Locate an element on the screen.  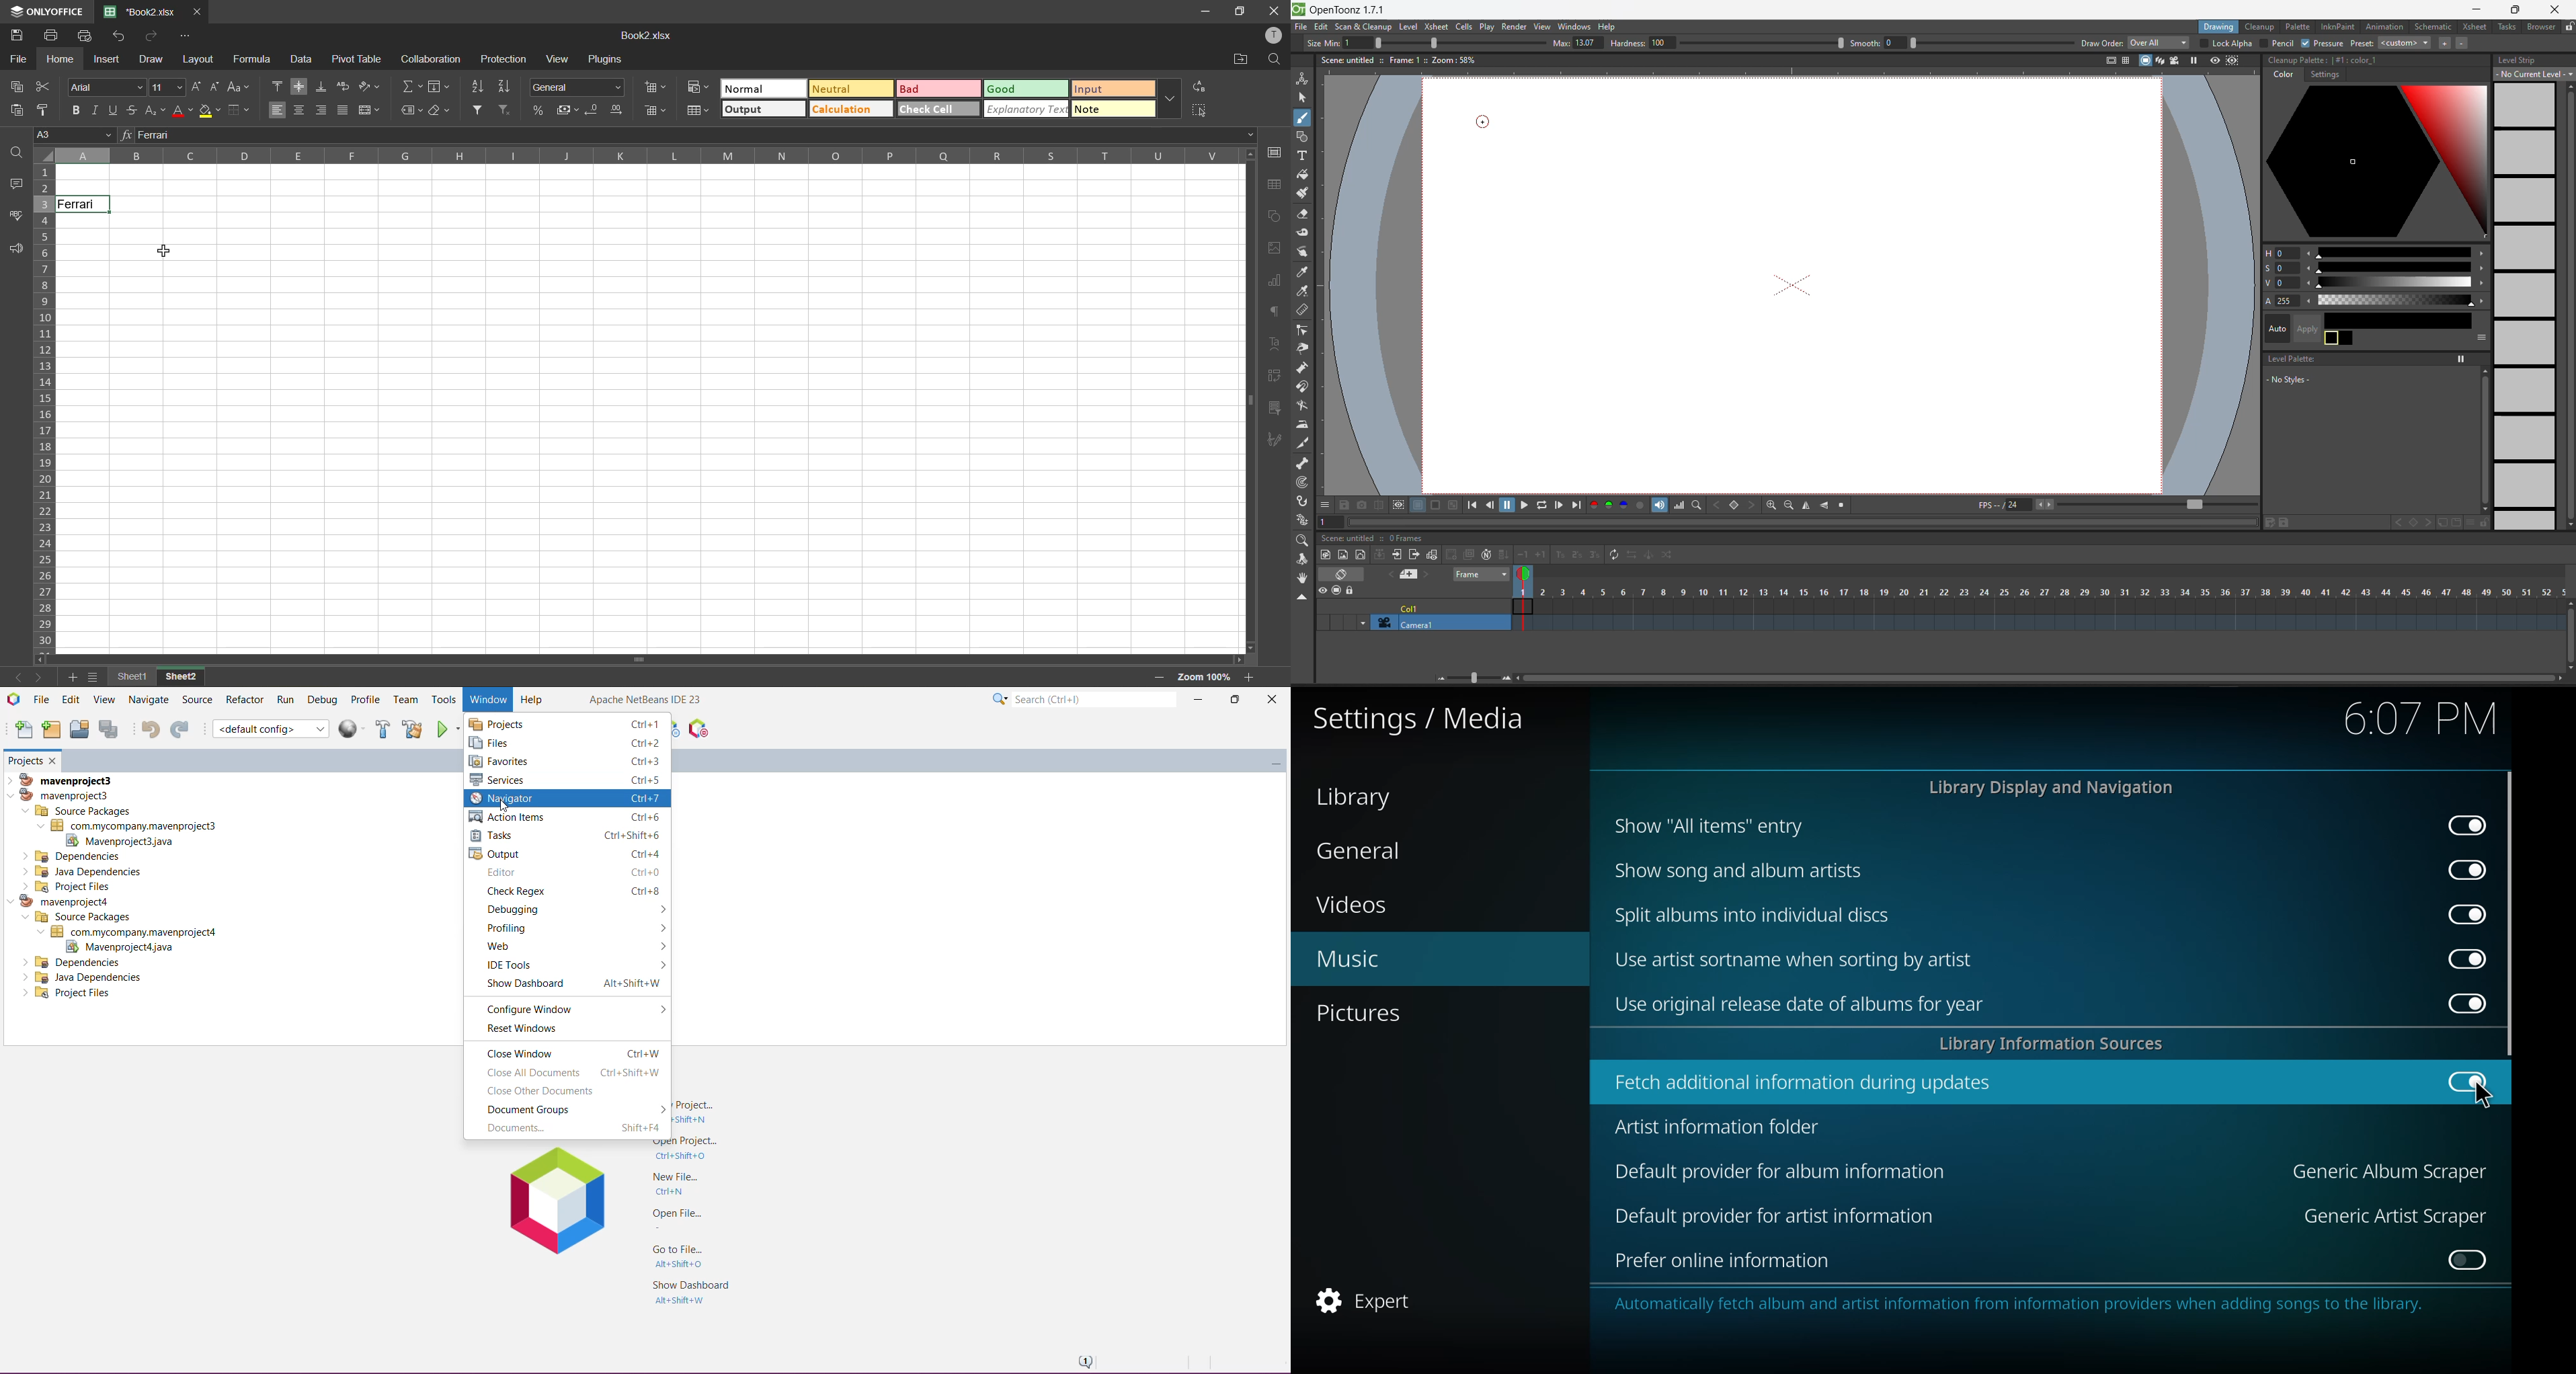
bold is located at coordinates (75, 111).